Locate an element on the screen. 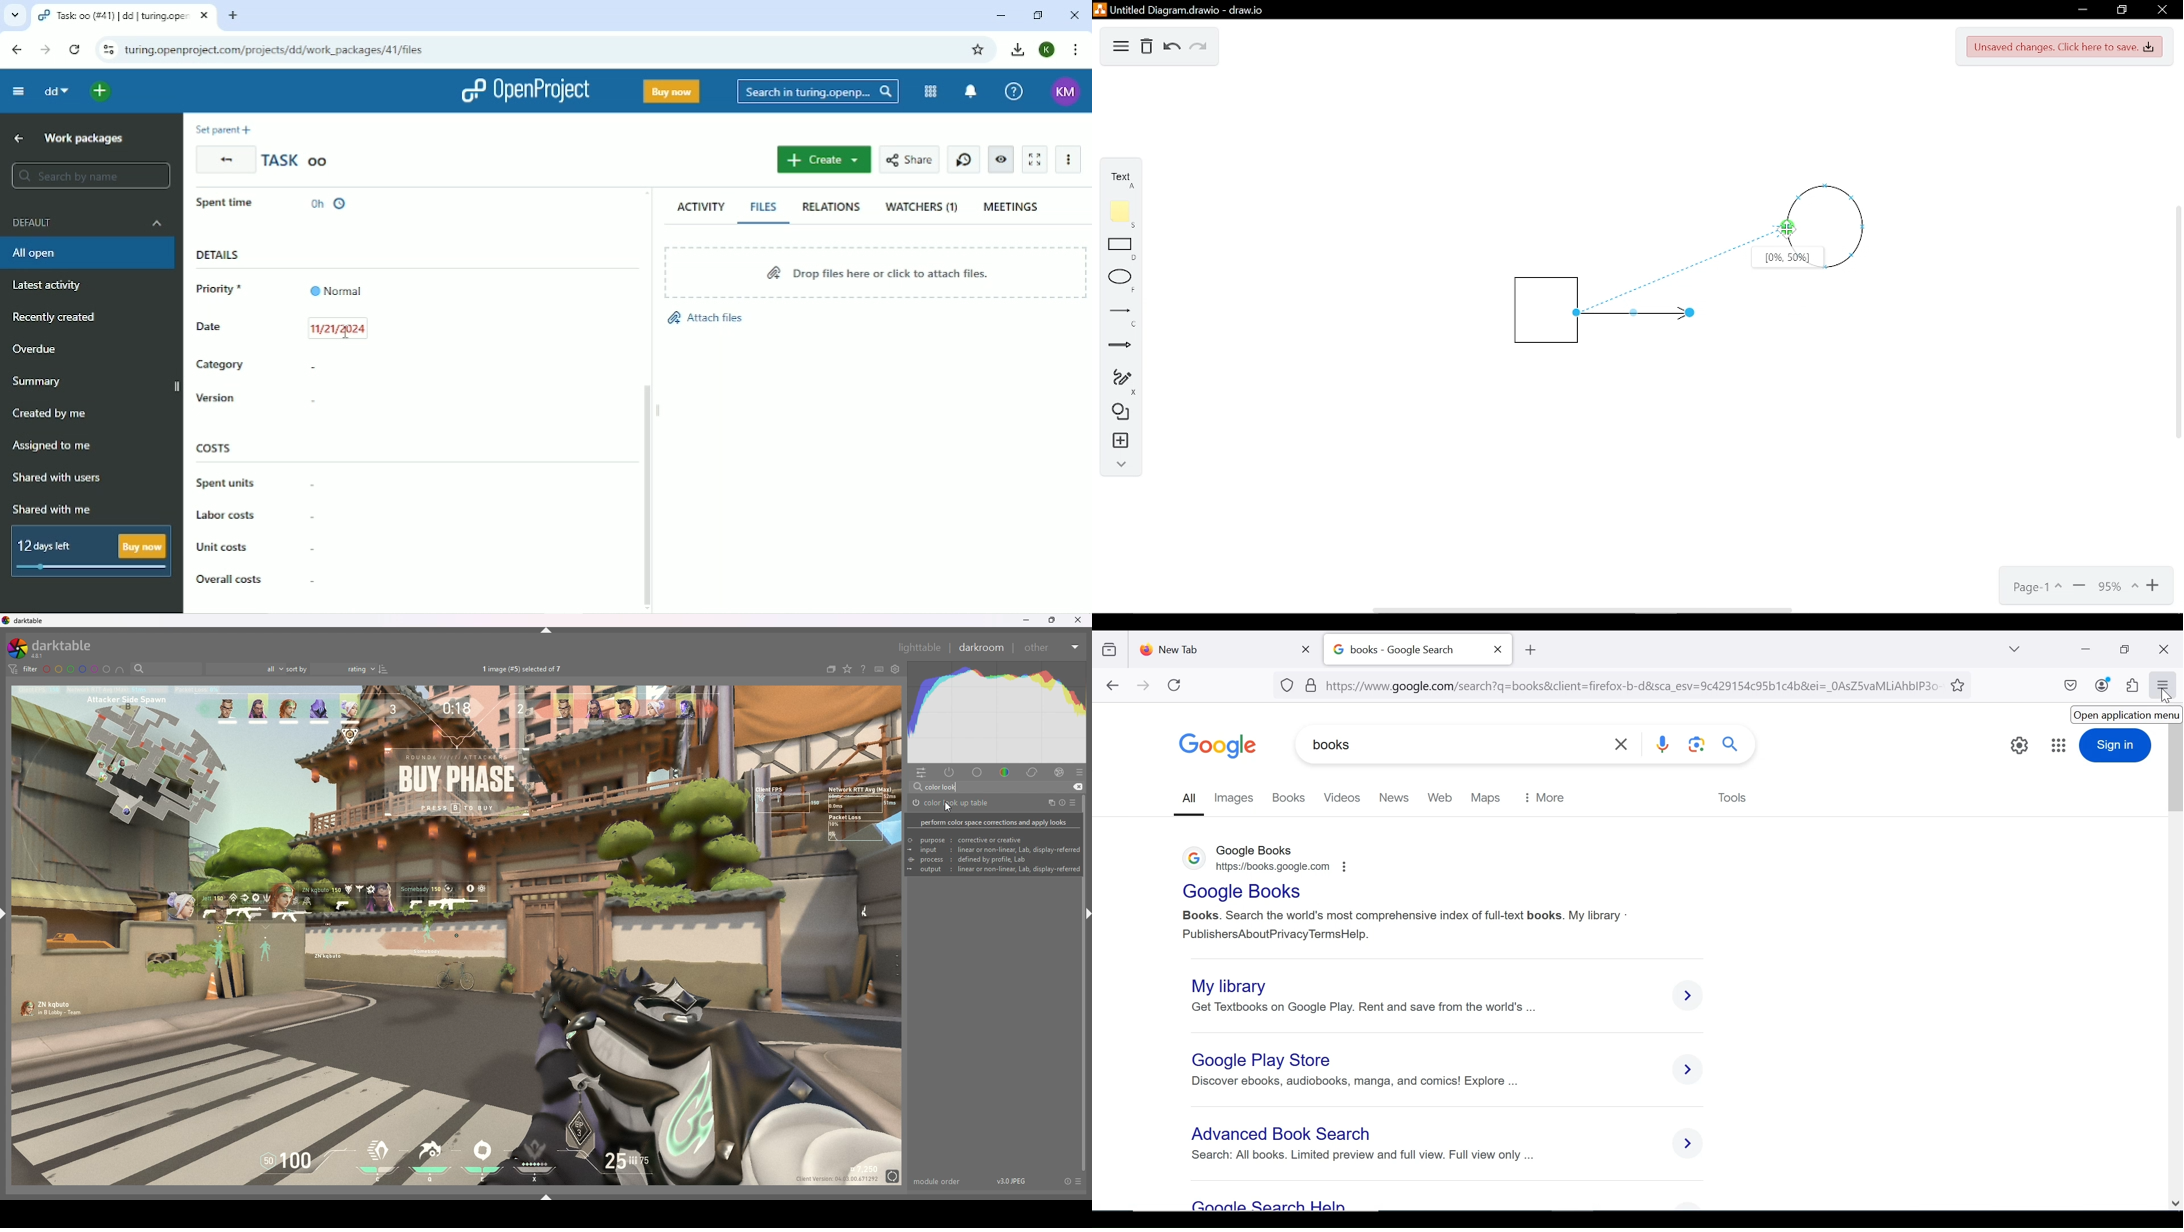 The image size is (2184, 1232). color look is located at coordinates (944, 787).